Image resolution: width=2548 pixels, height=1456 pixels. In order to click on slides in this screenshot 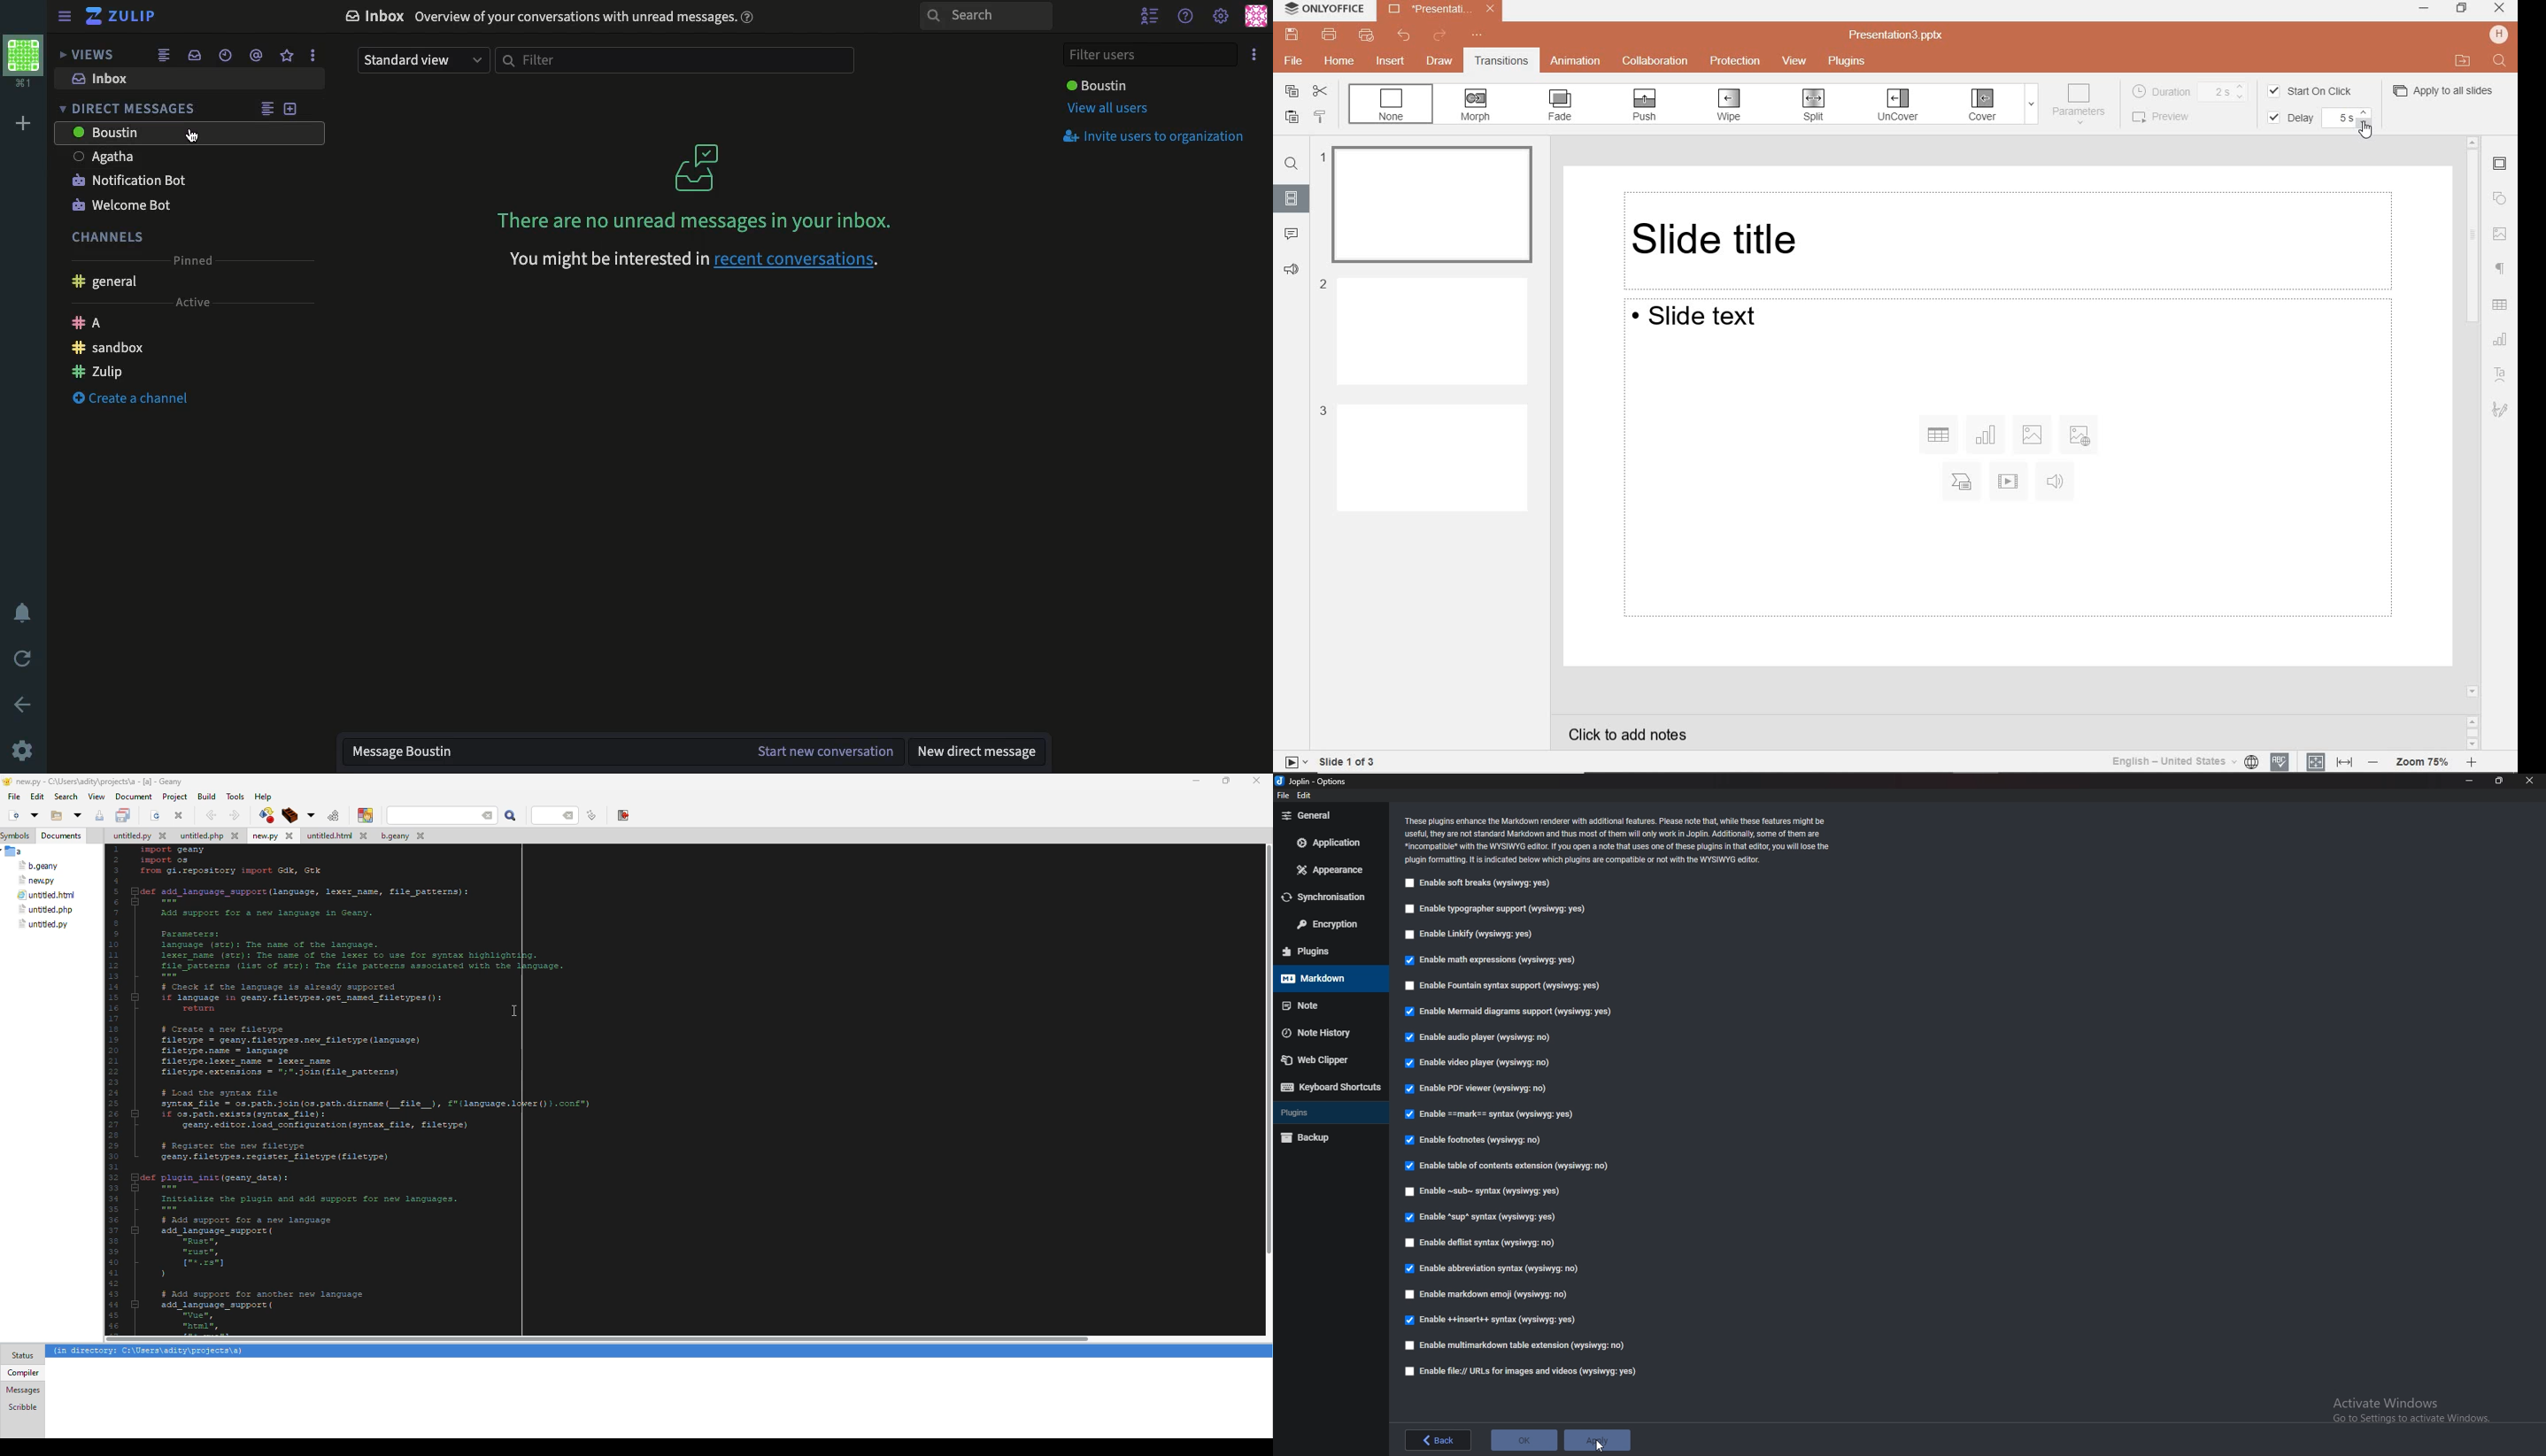, I will do `click(1292, 198)`.